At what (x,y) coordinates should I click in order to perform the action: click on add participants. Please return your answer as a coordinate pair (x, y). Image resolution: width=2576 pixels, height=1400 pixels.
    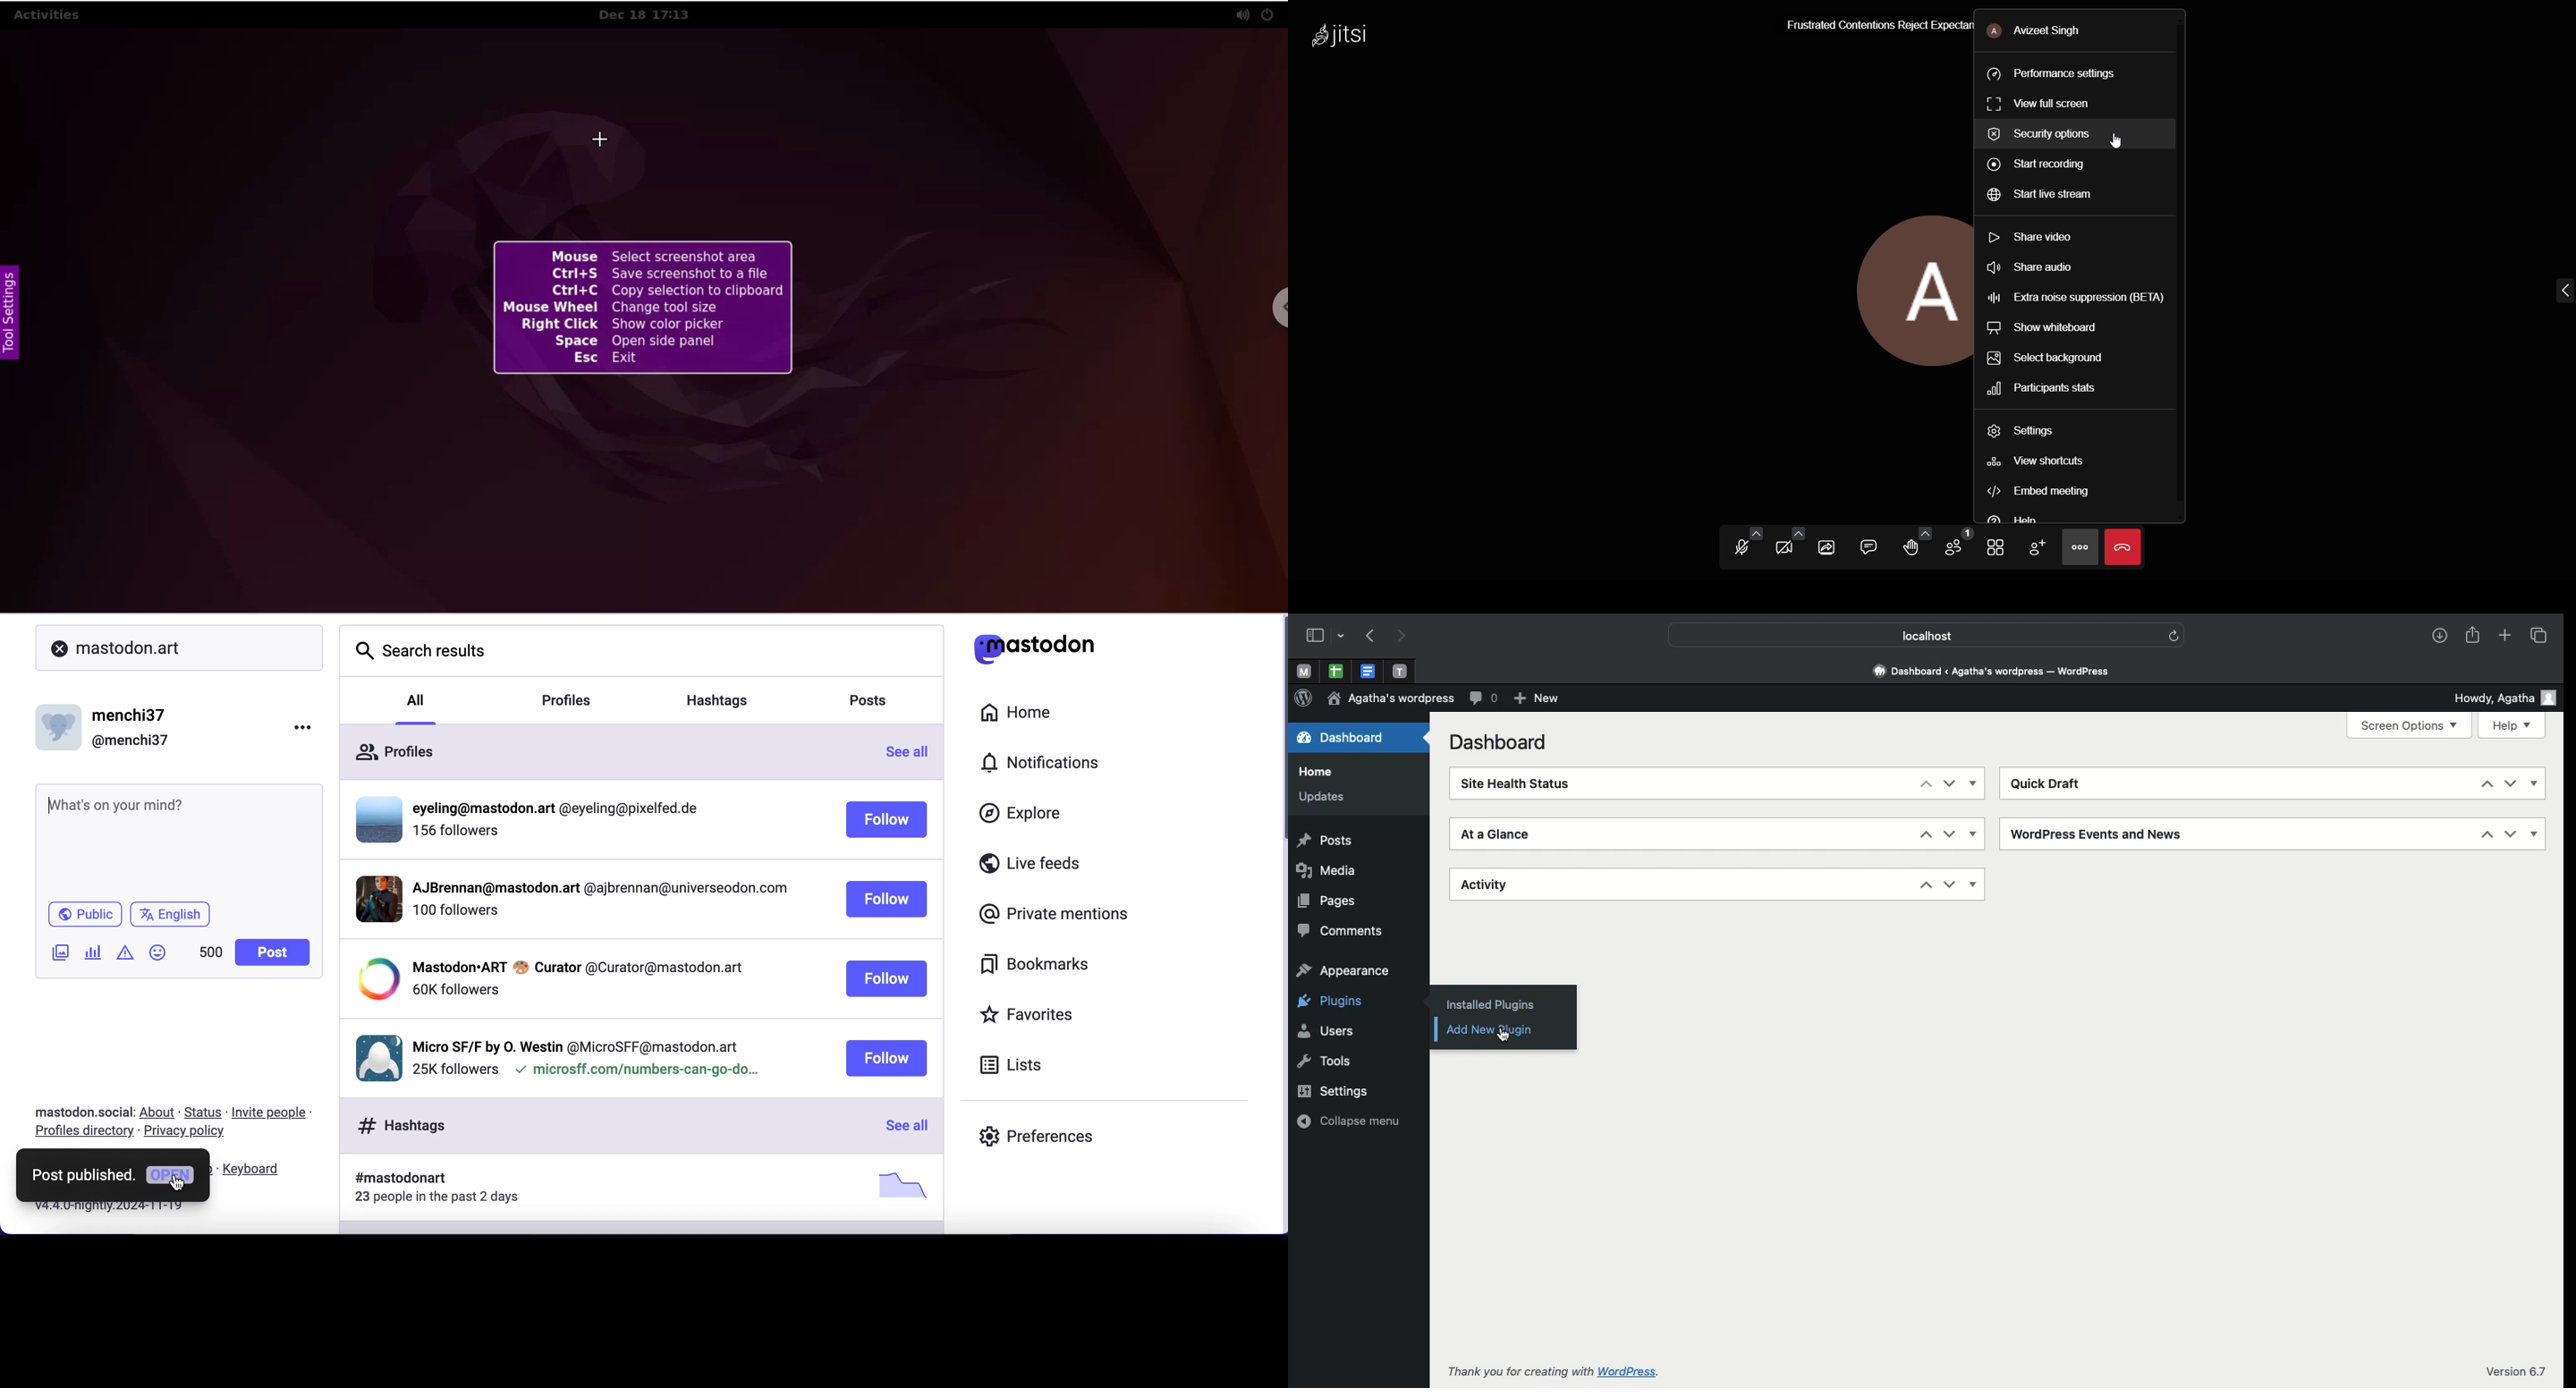
    Looking at the image, I should click on (2037, 547).